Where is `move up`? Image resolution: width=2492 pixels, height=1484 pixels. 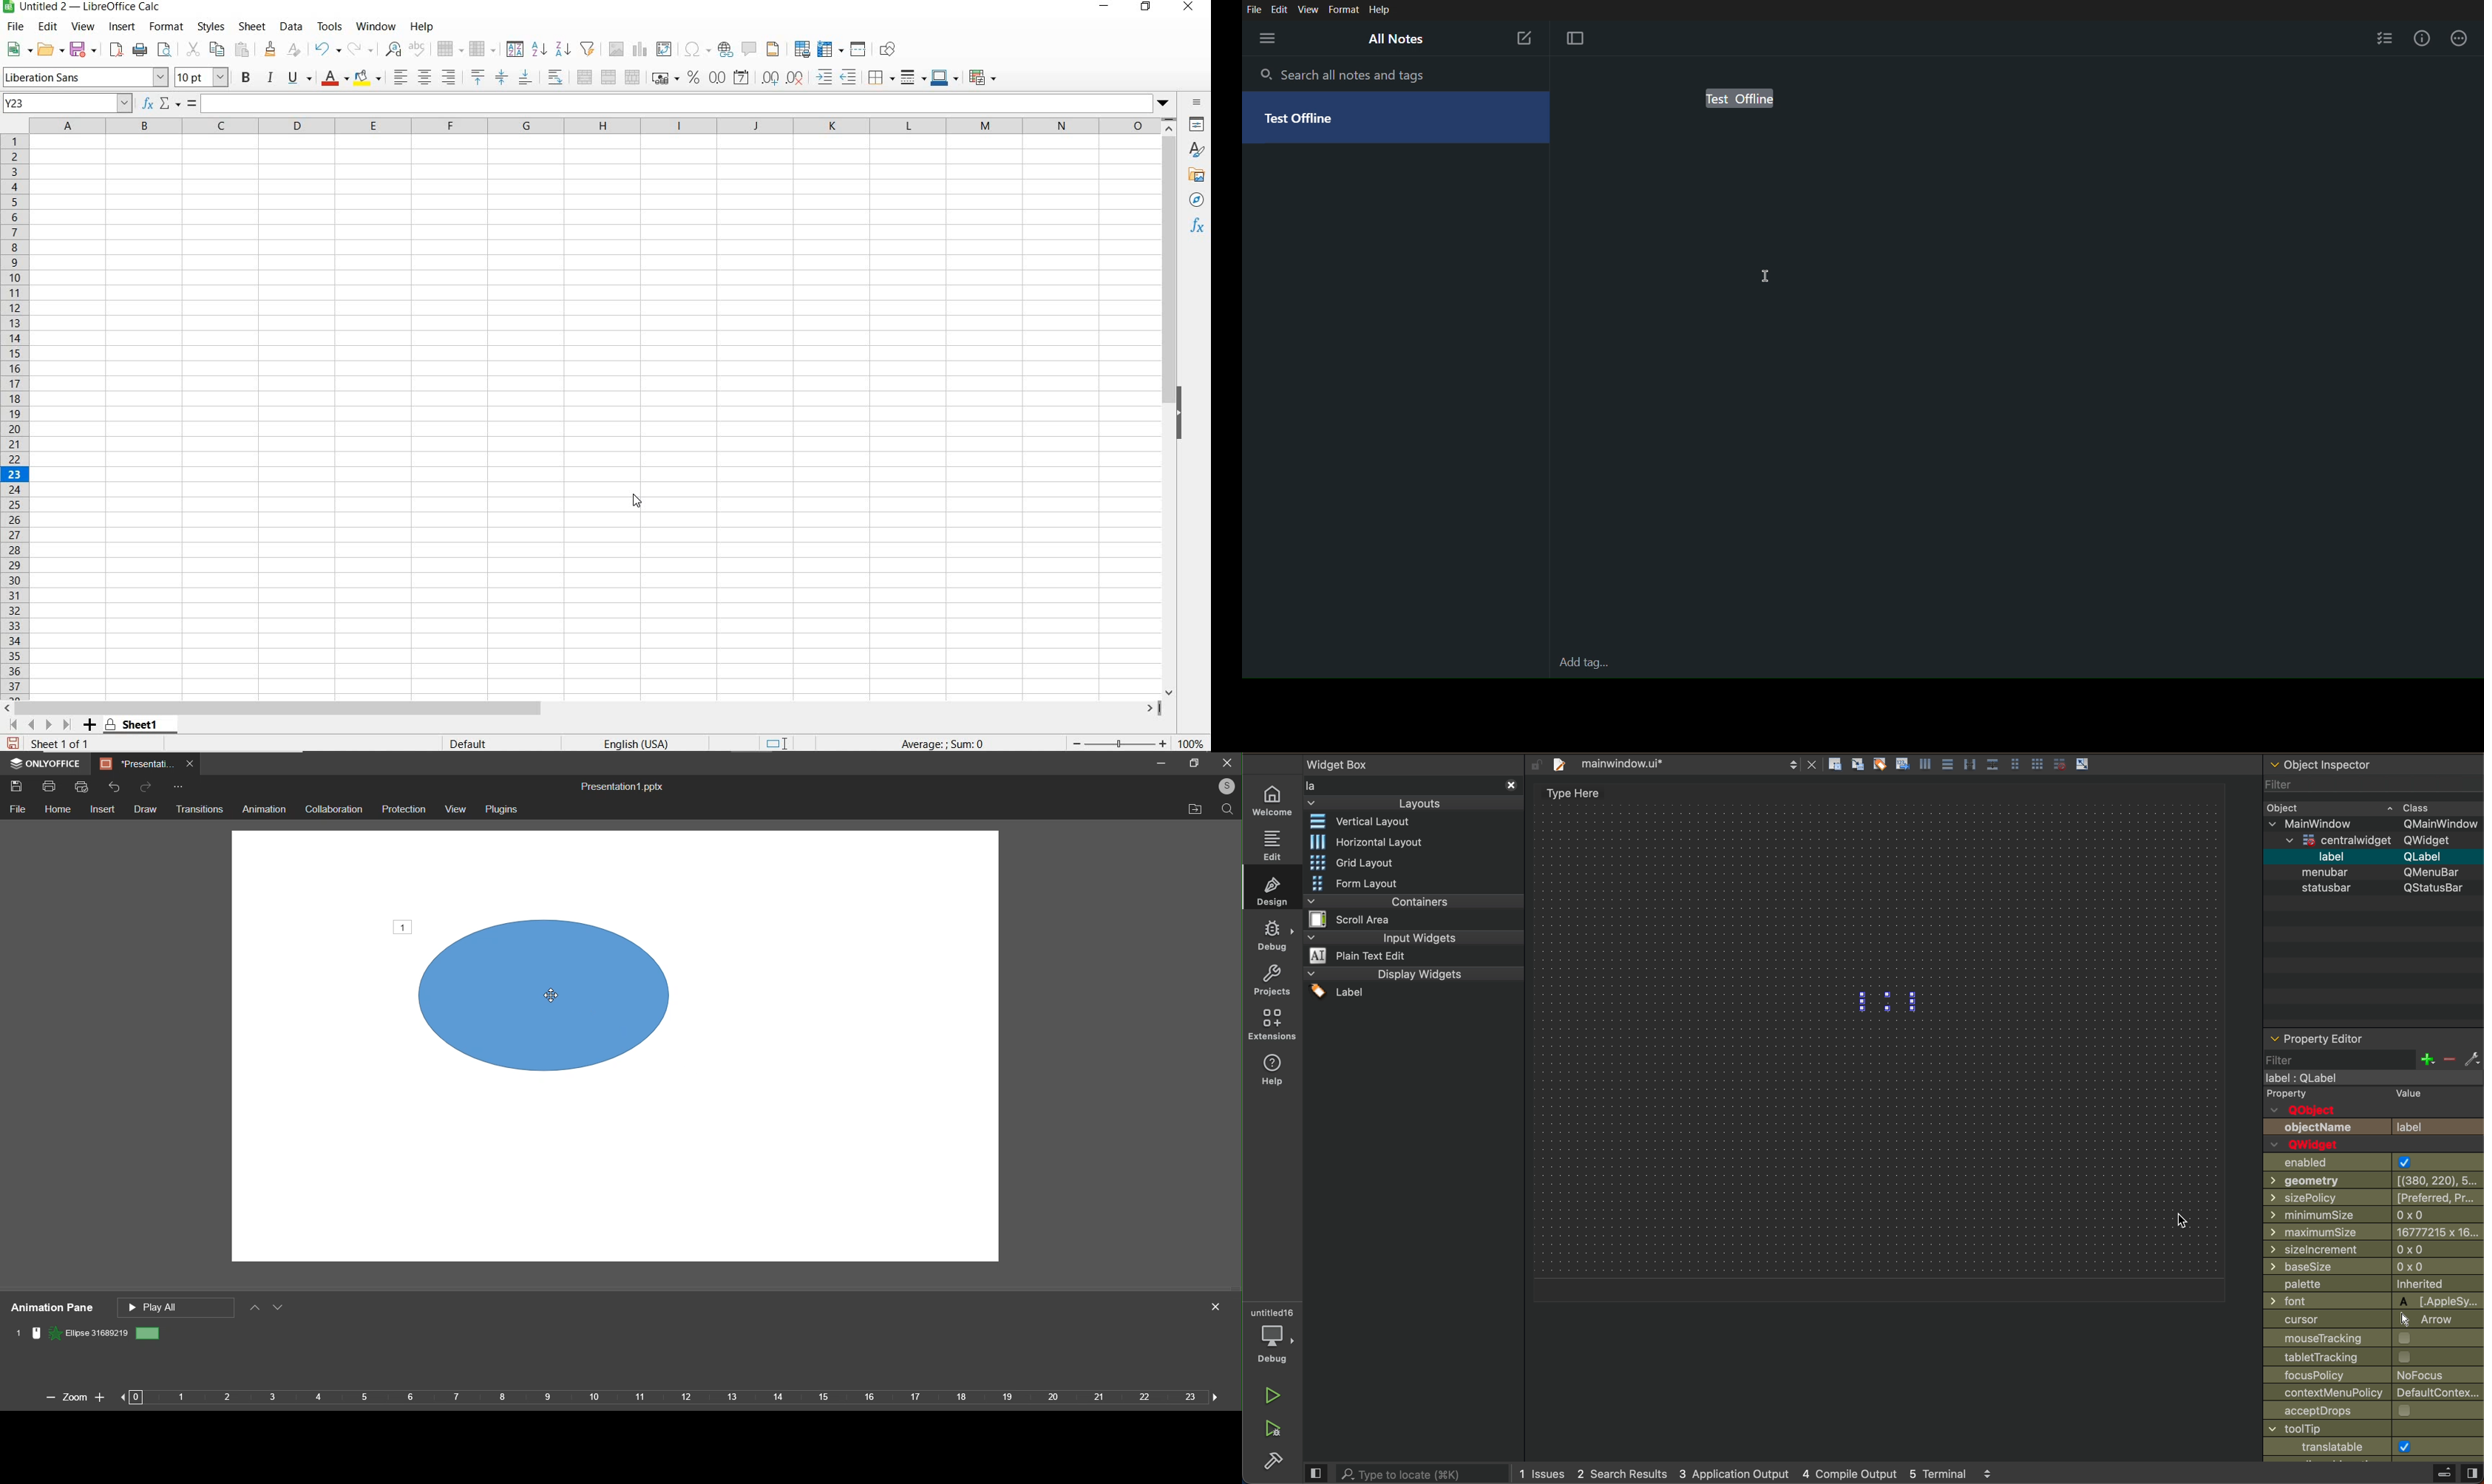 move up is located at coordinates (256, 1308).